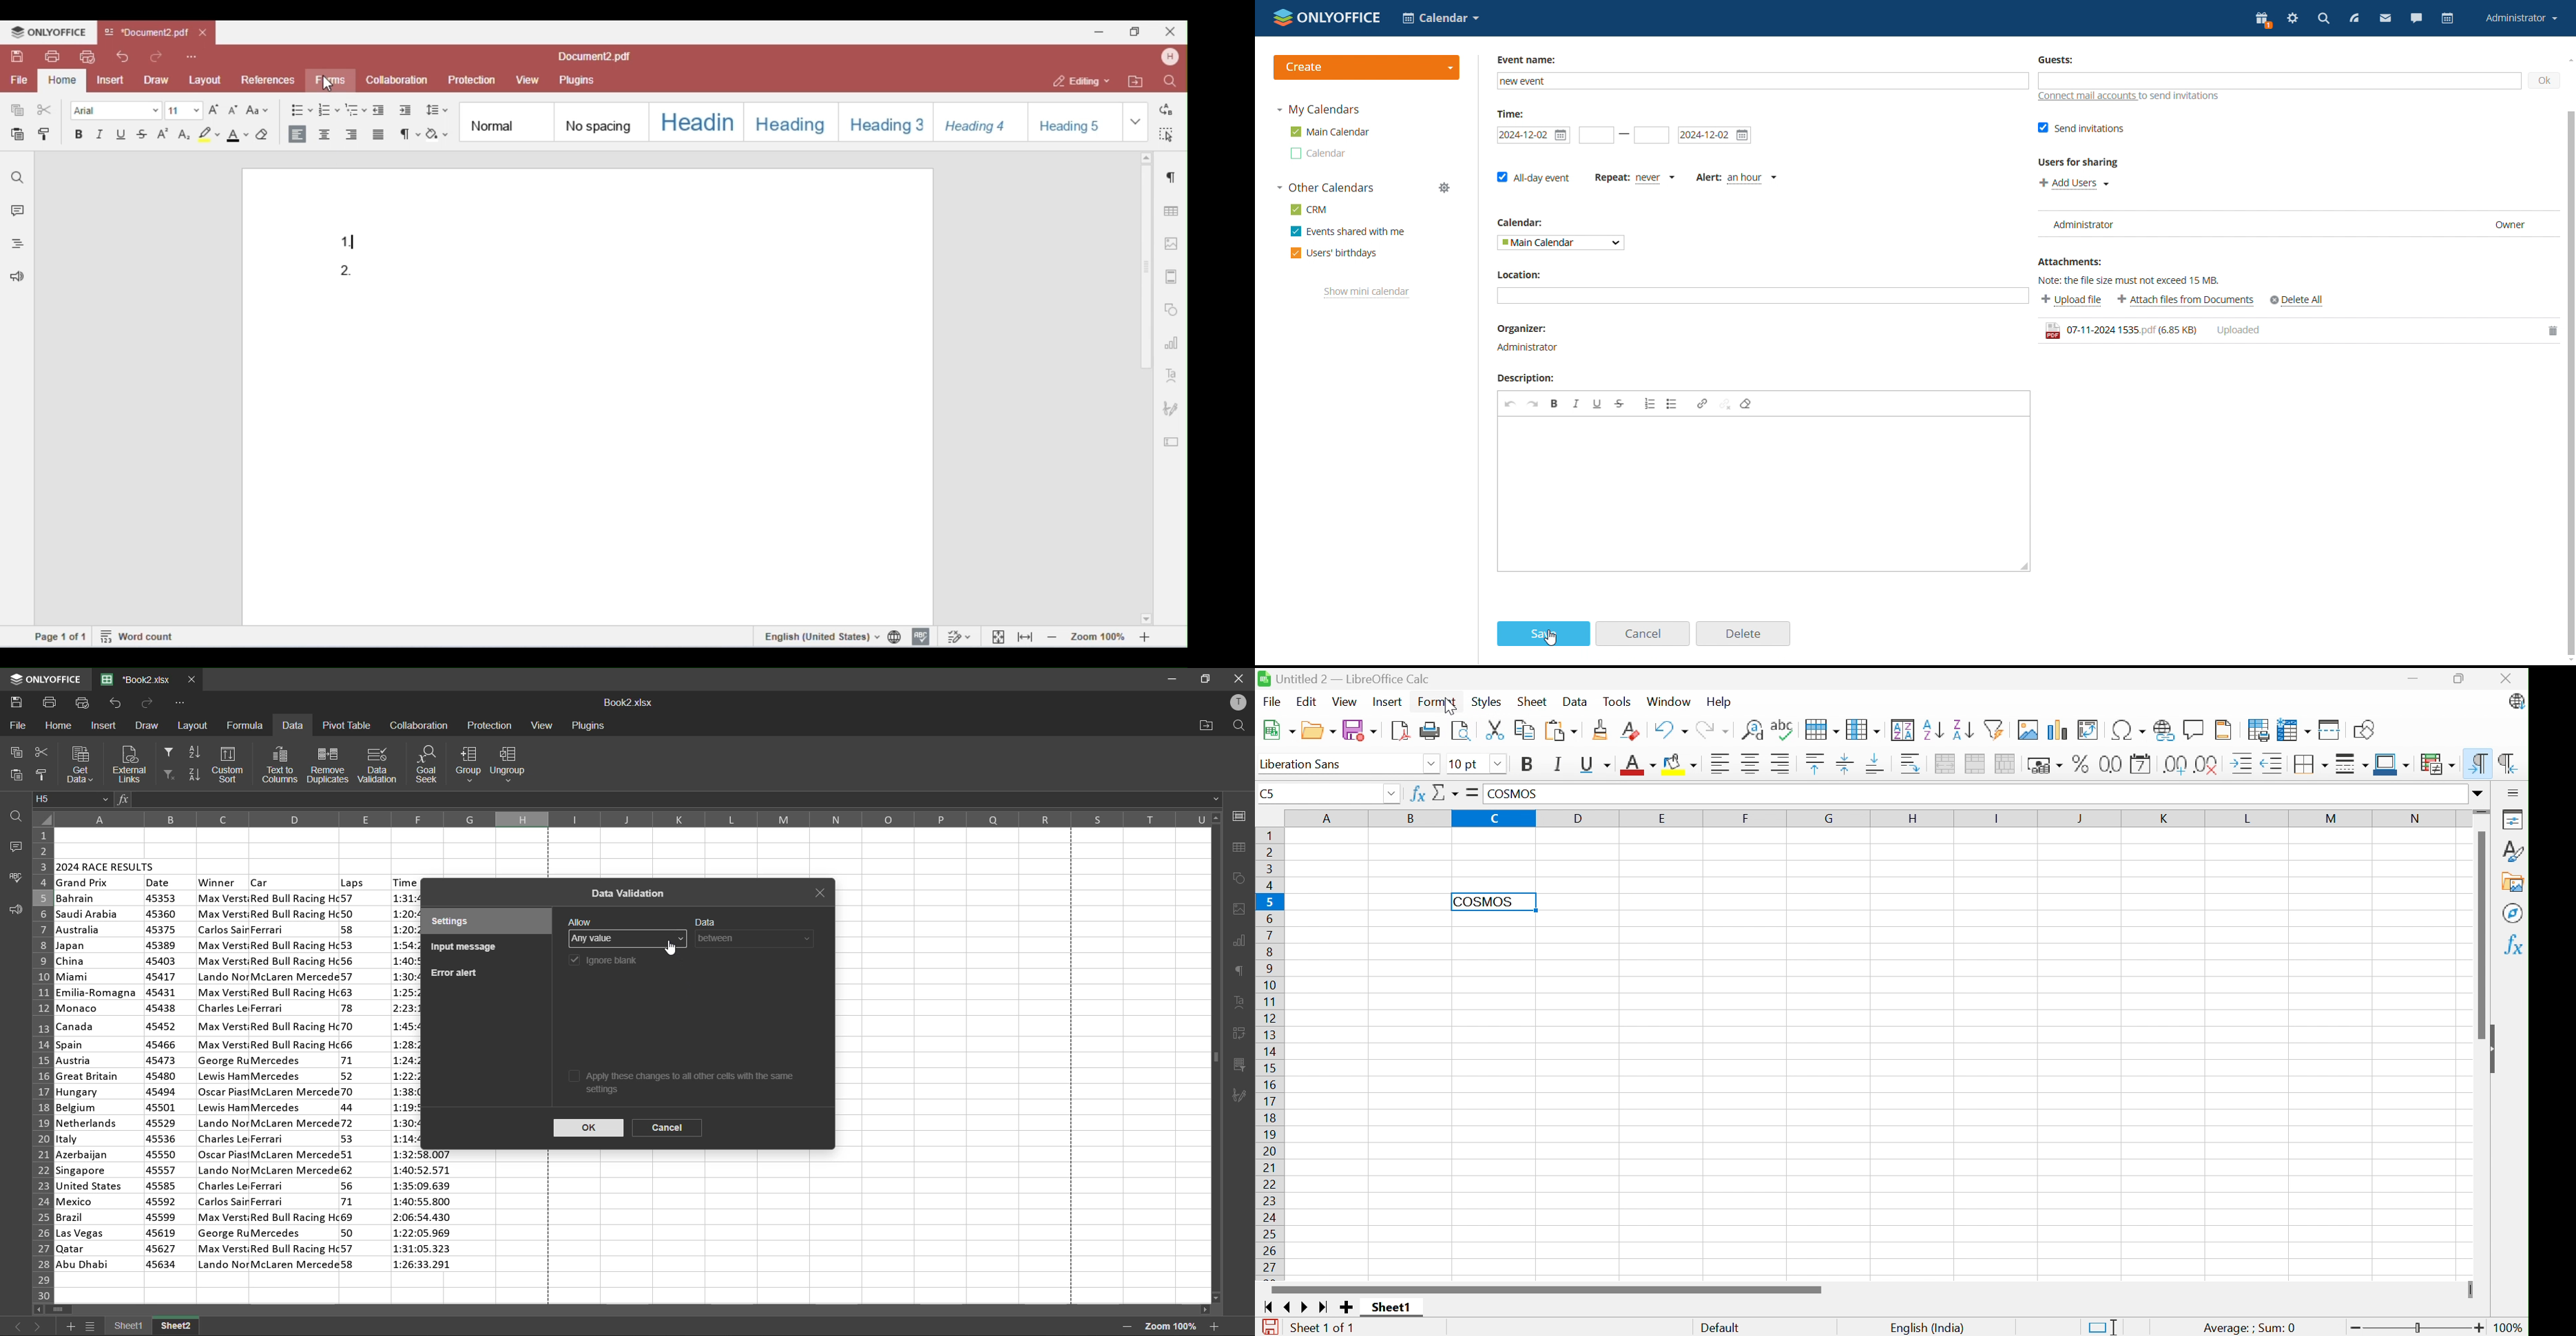 The image size is (2576, 1344). Describe the element at coordinates (1964, 728) in the screenshot. I see `Sort Descending` at that location.